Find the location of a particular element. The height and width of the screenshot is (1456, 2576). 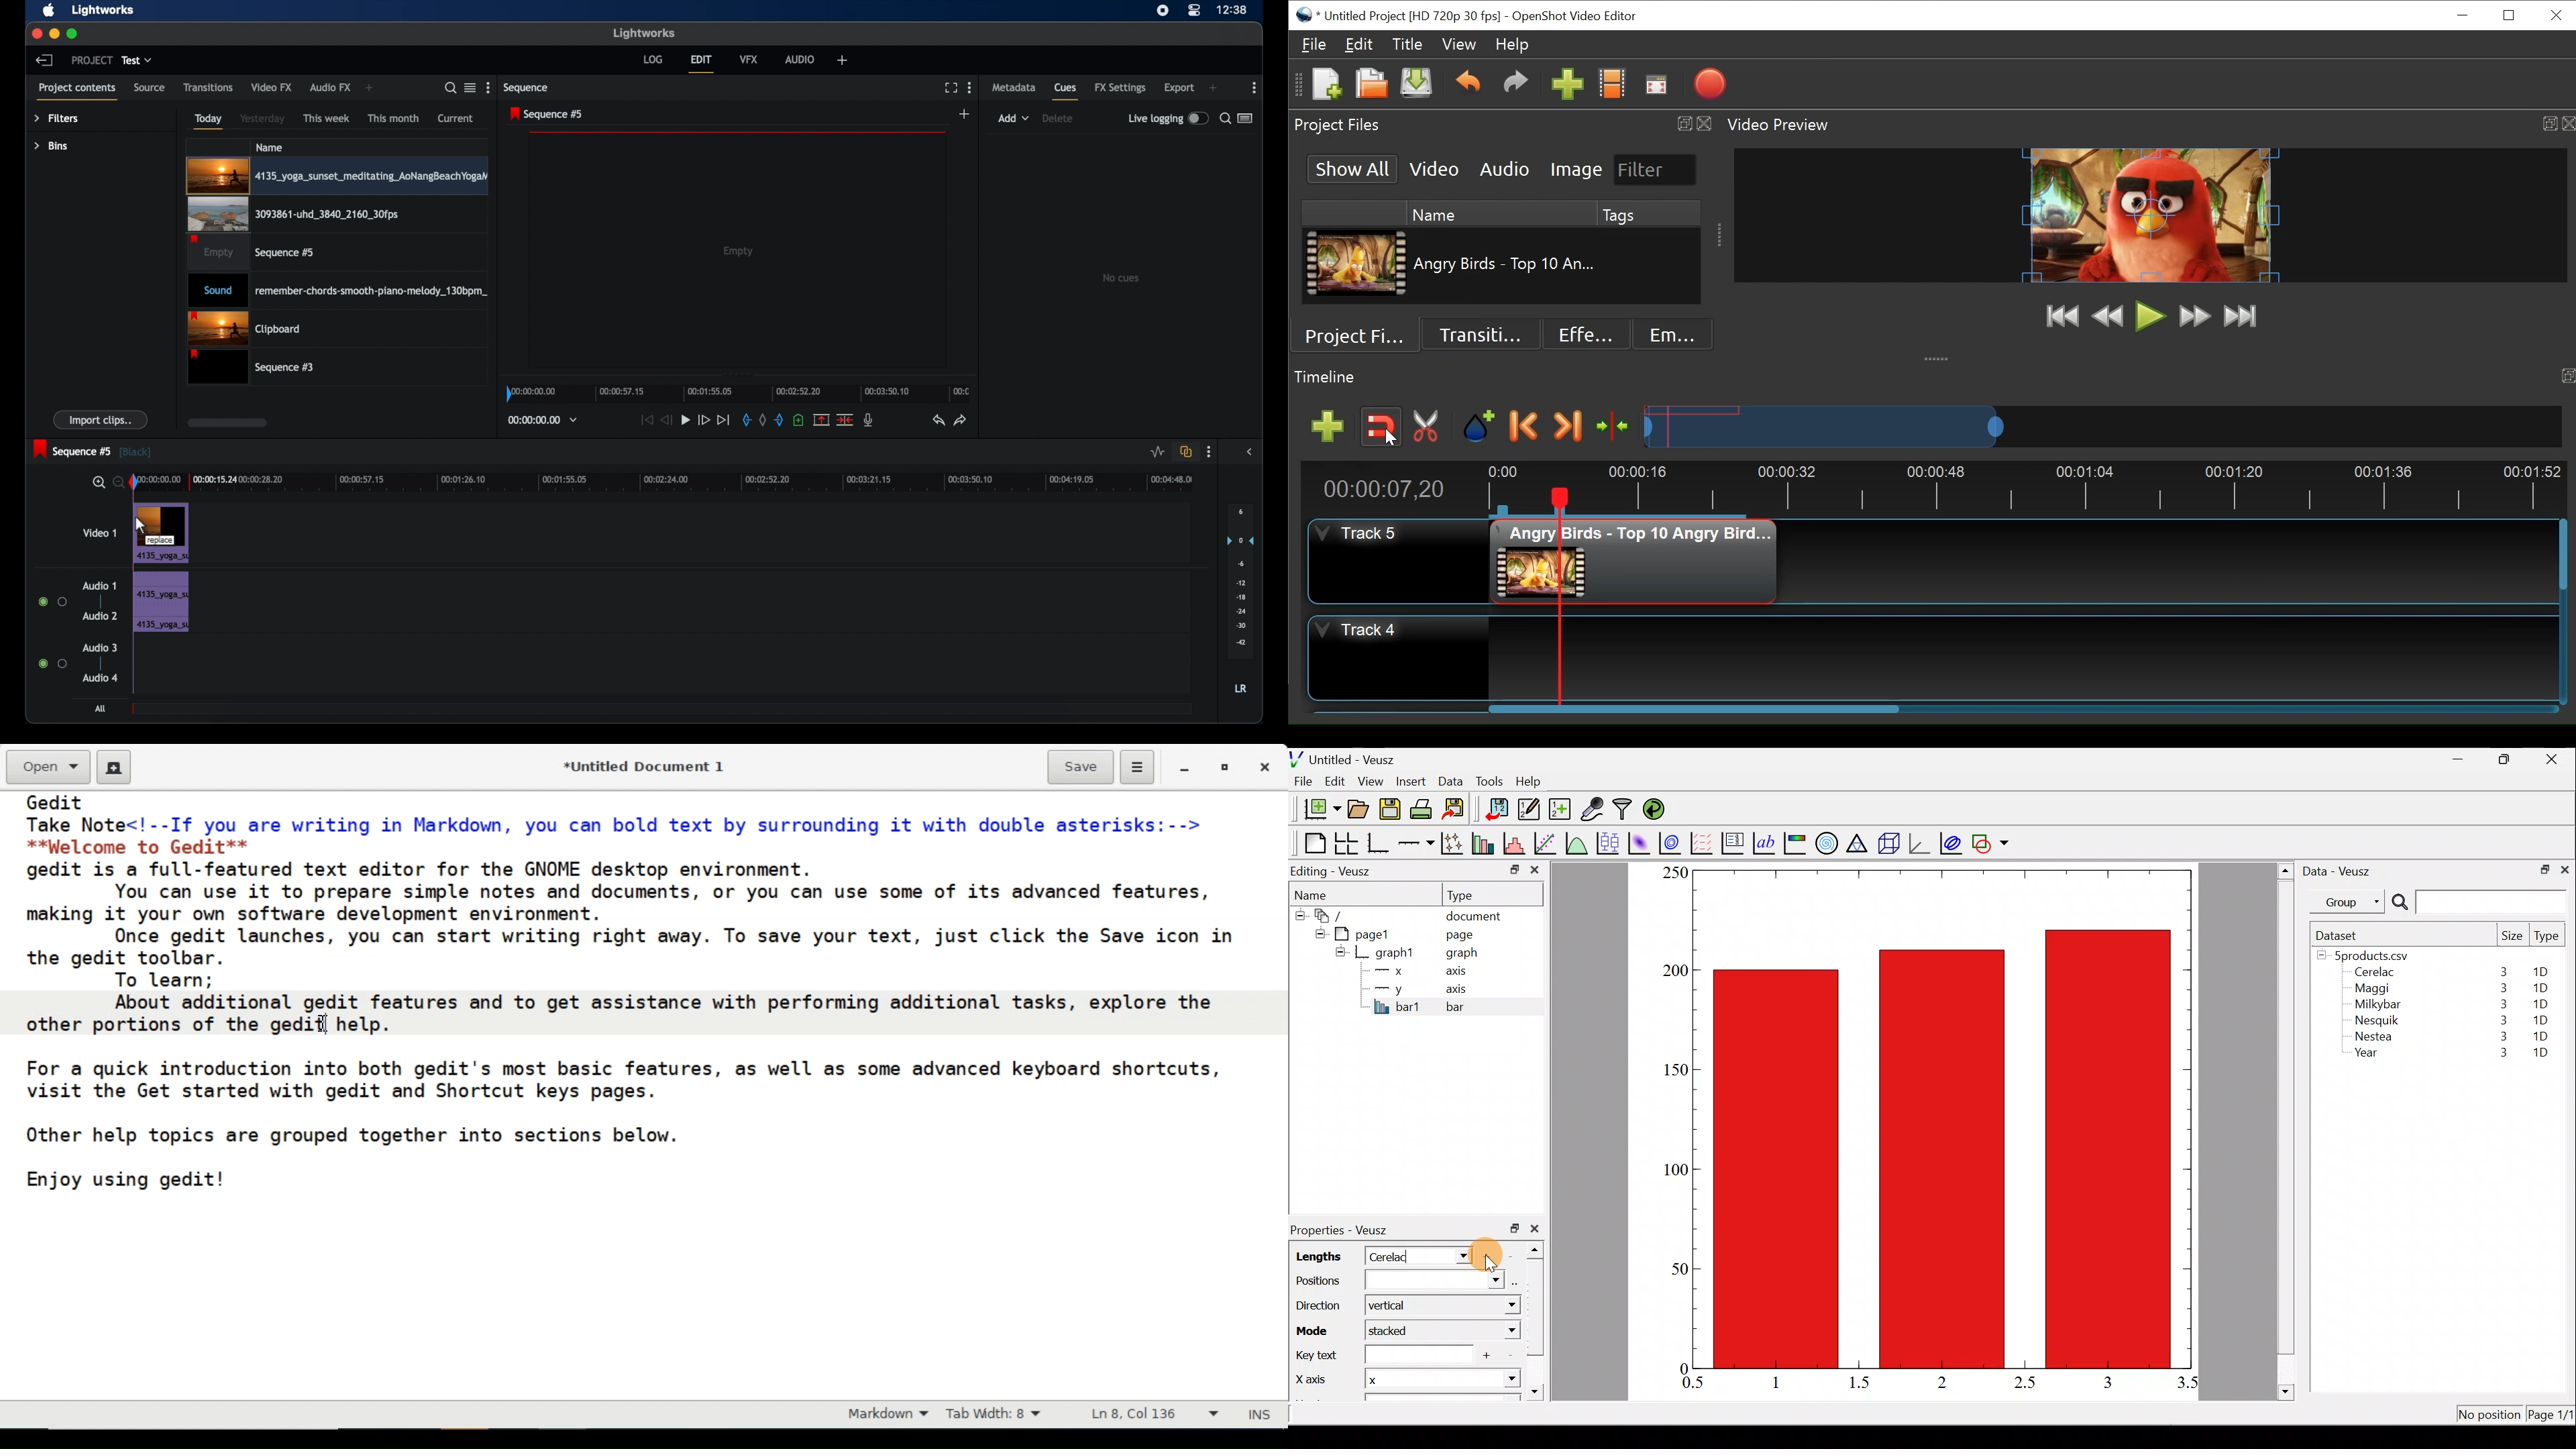

filters is located at coordinates (56, 119).